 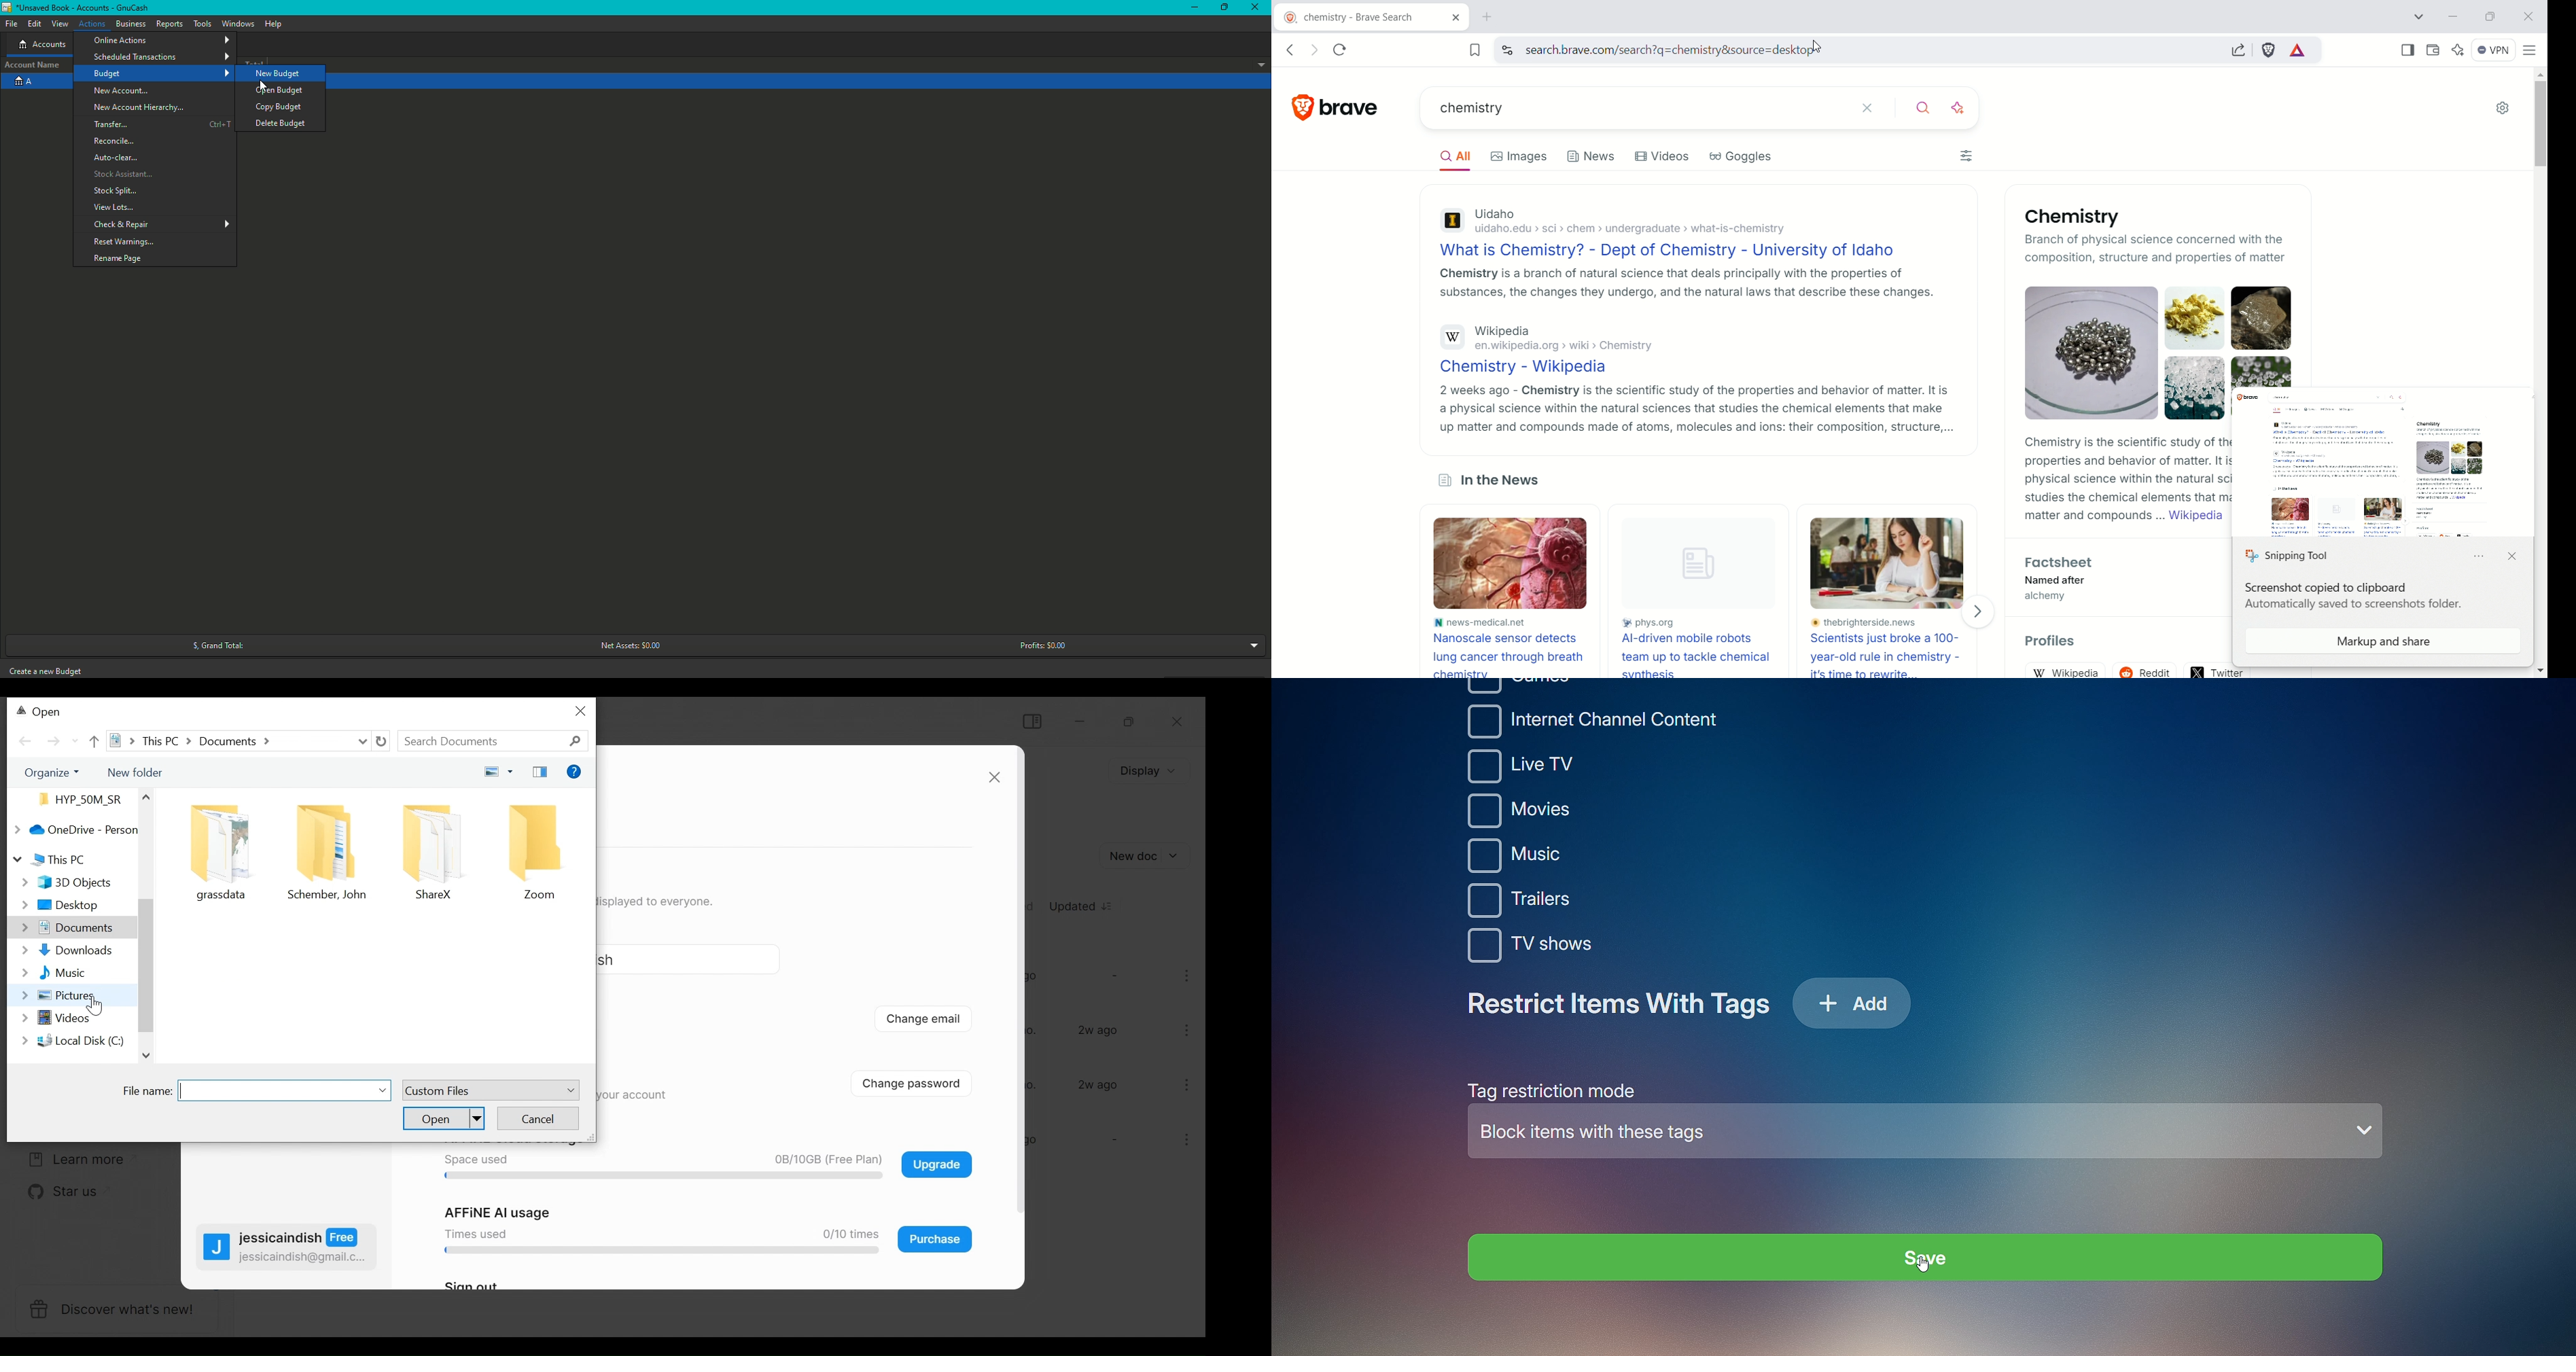 I want to click on View, so click(x=60, y=24).